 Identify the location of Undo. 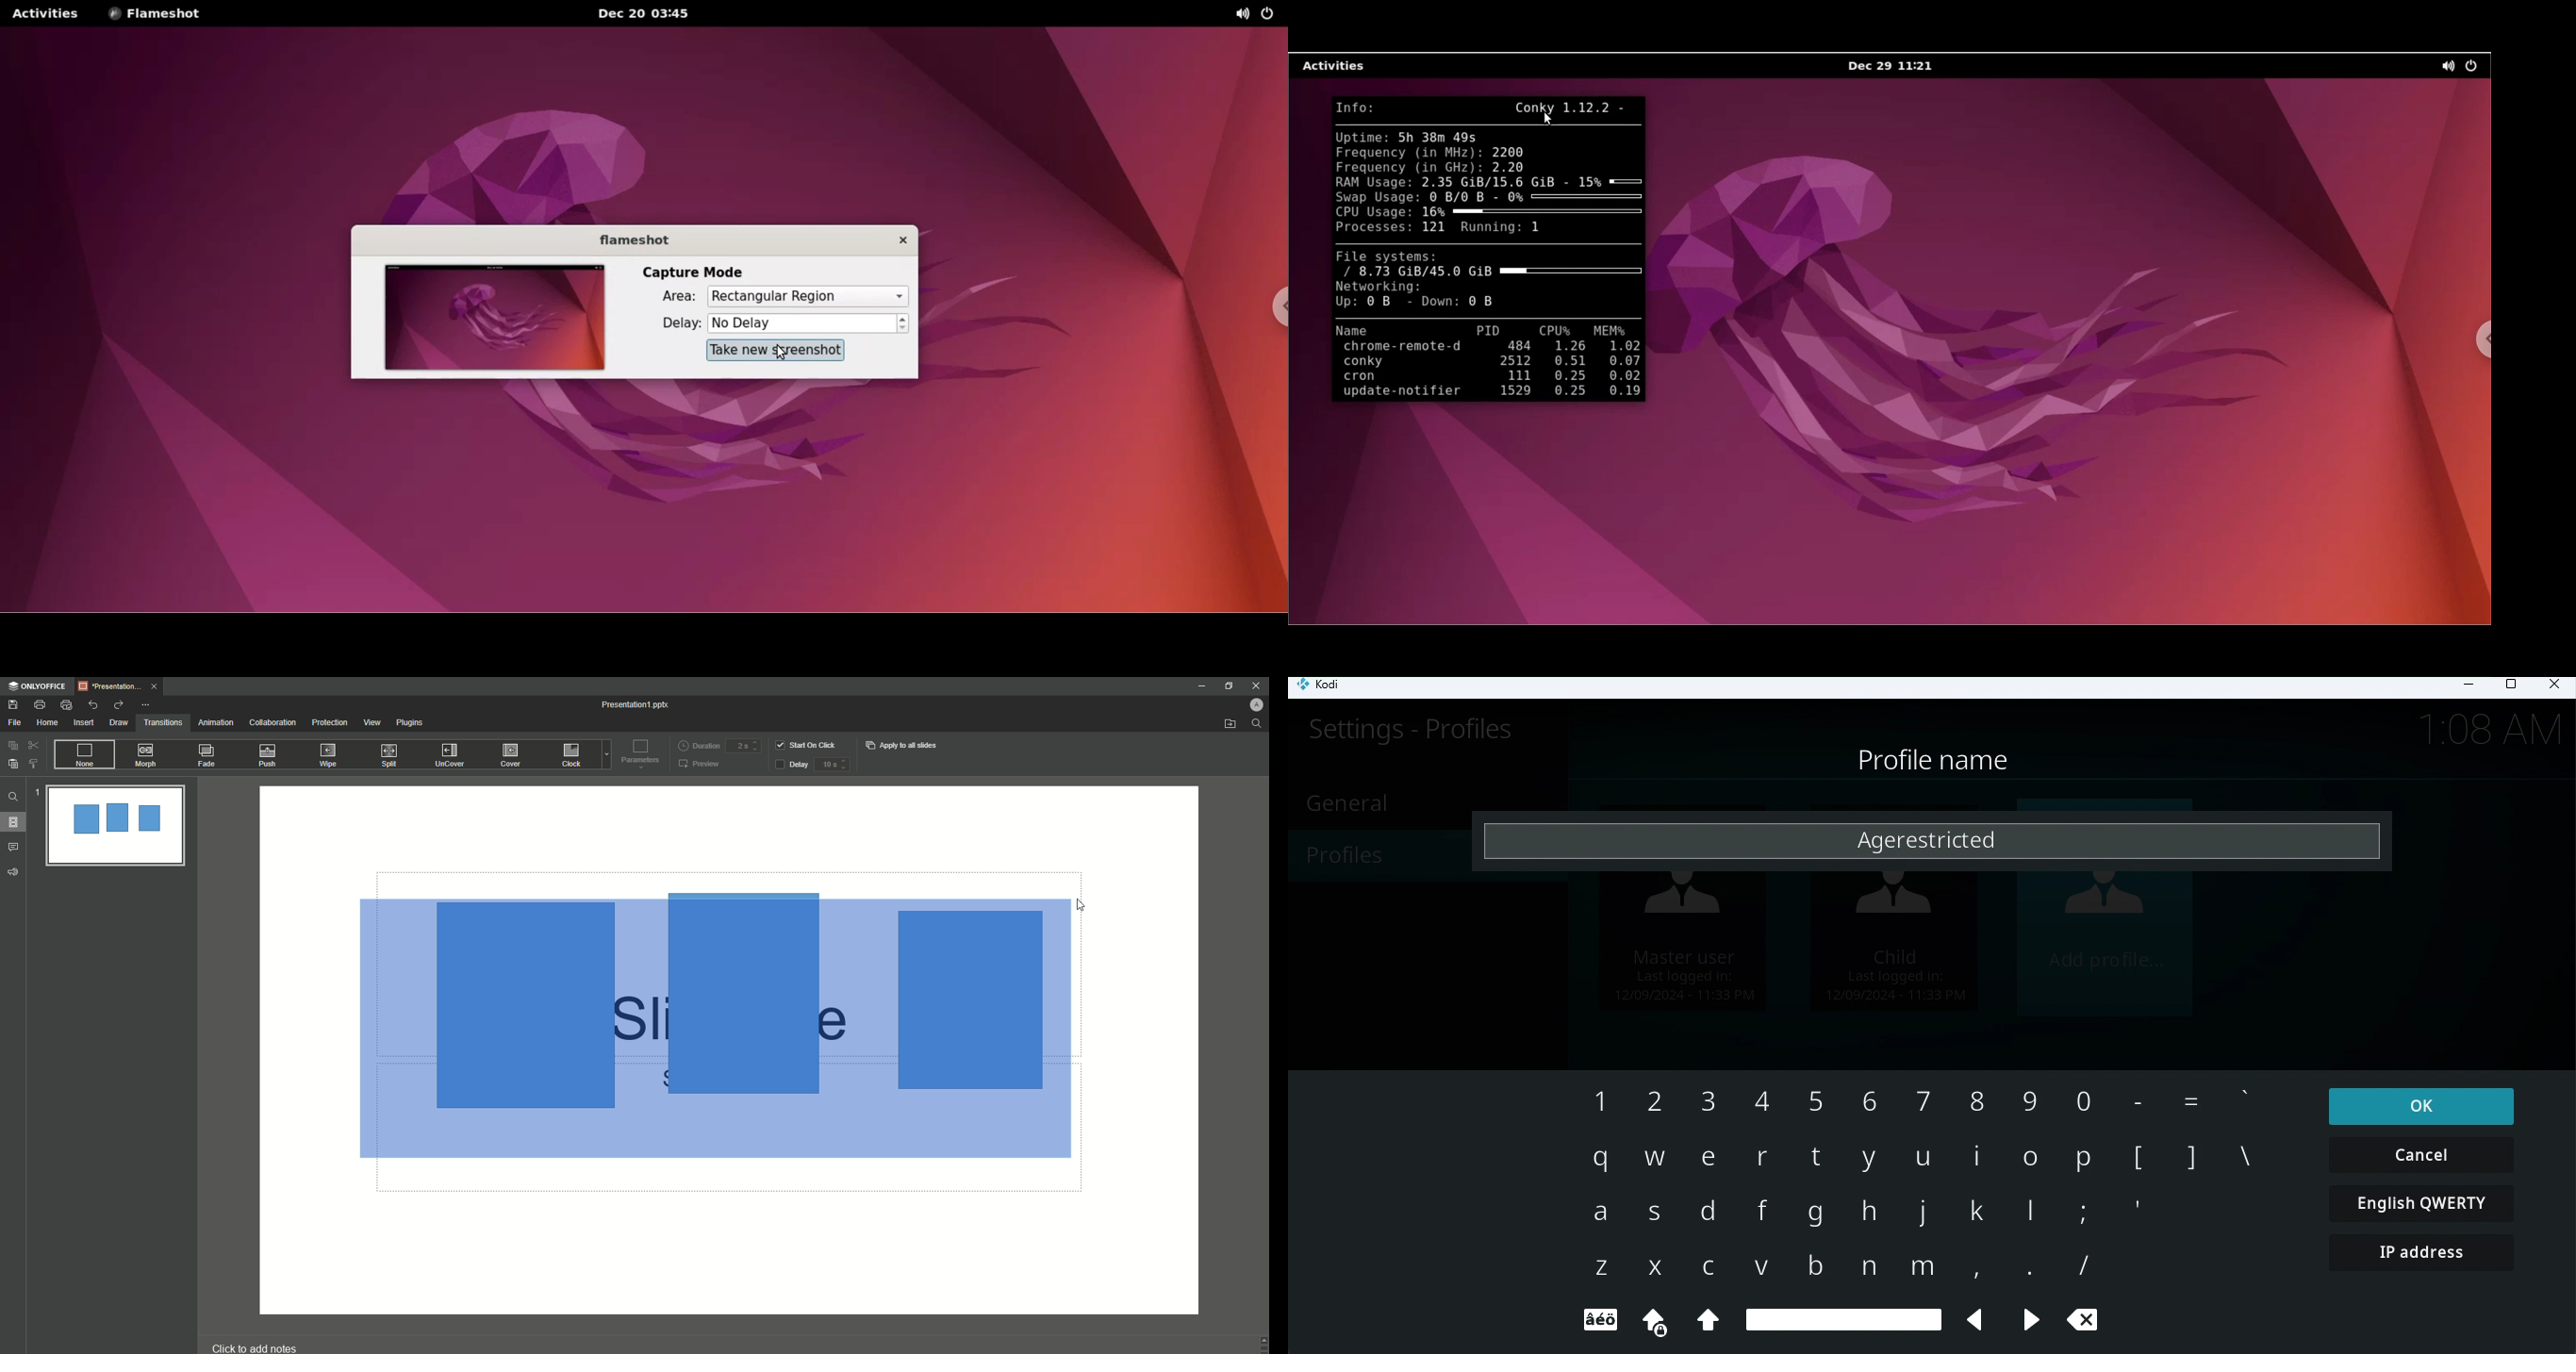
(94, 704).